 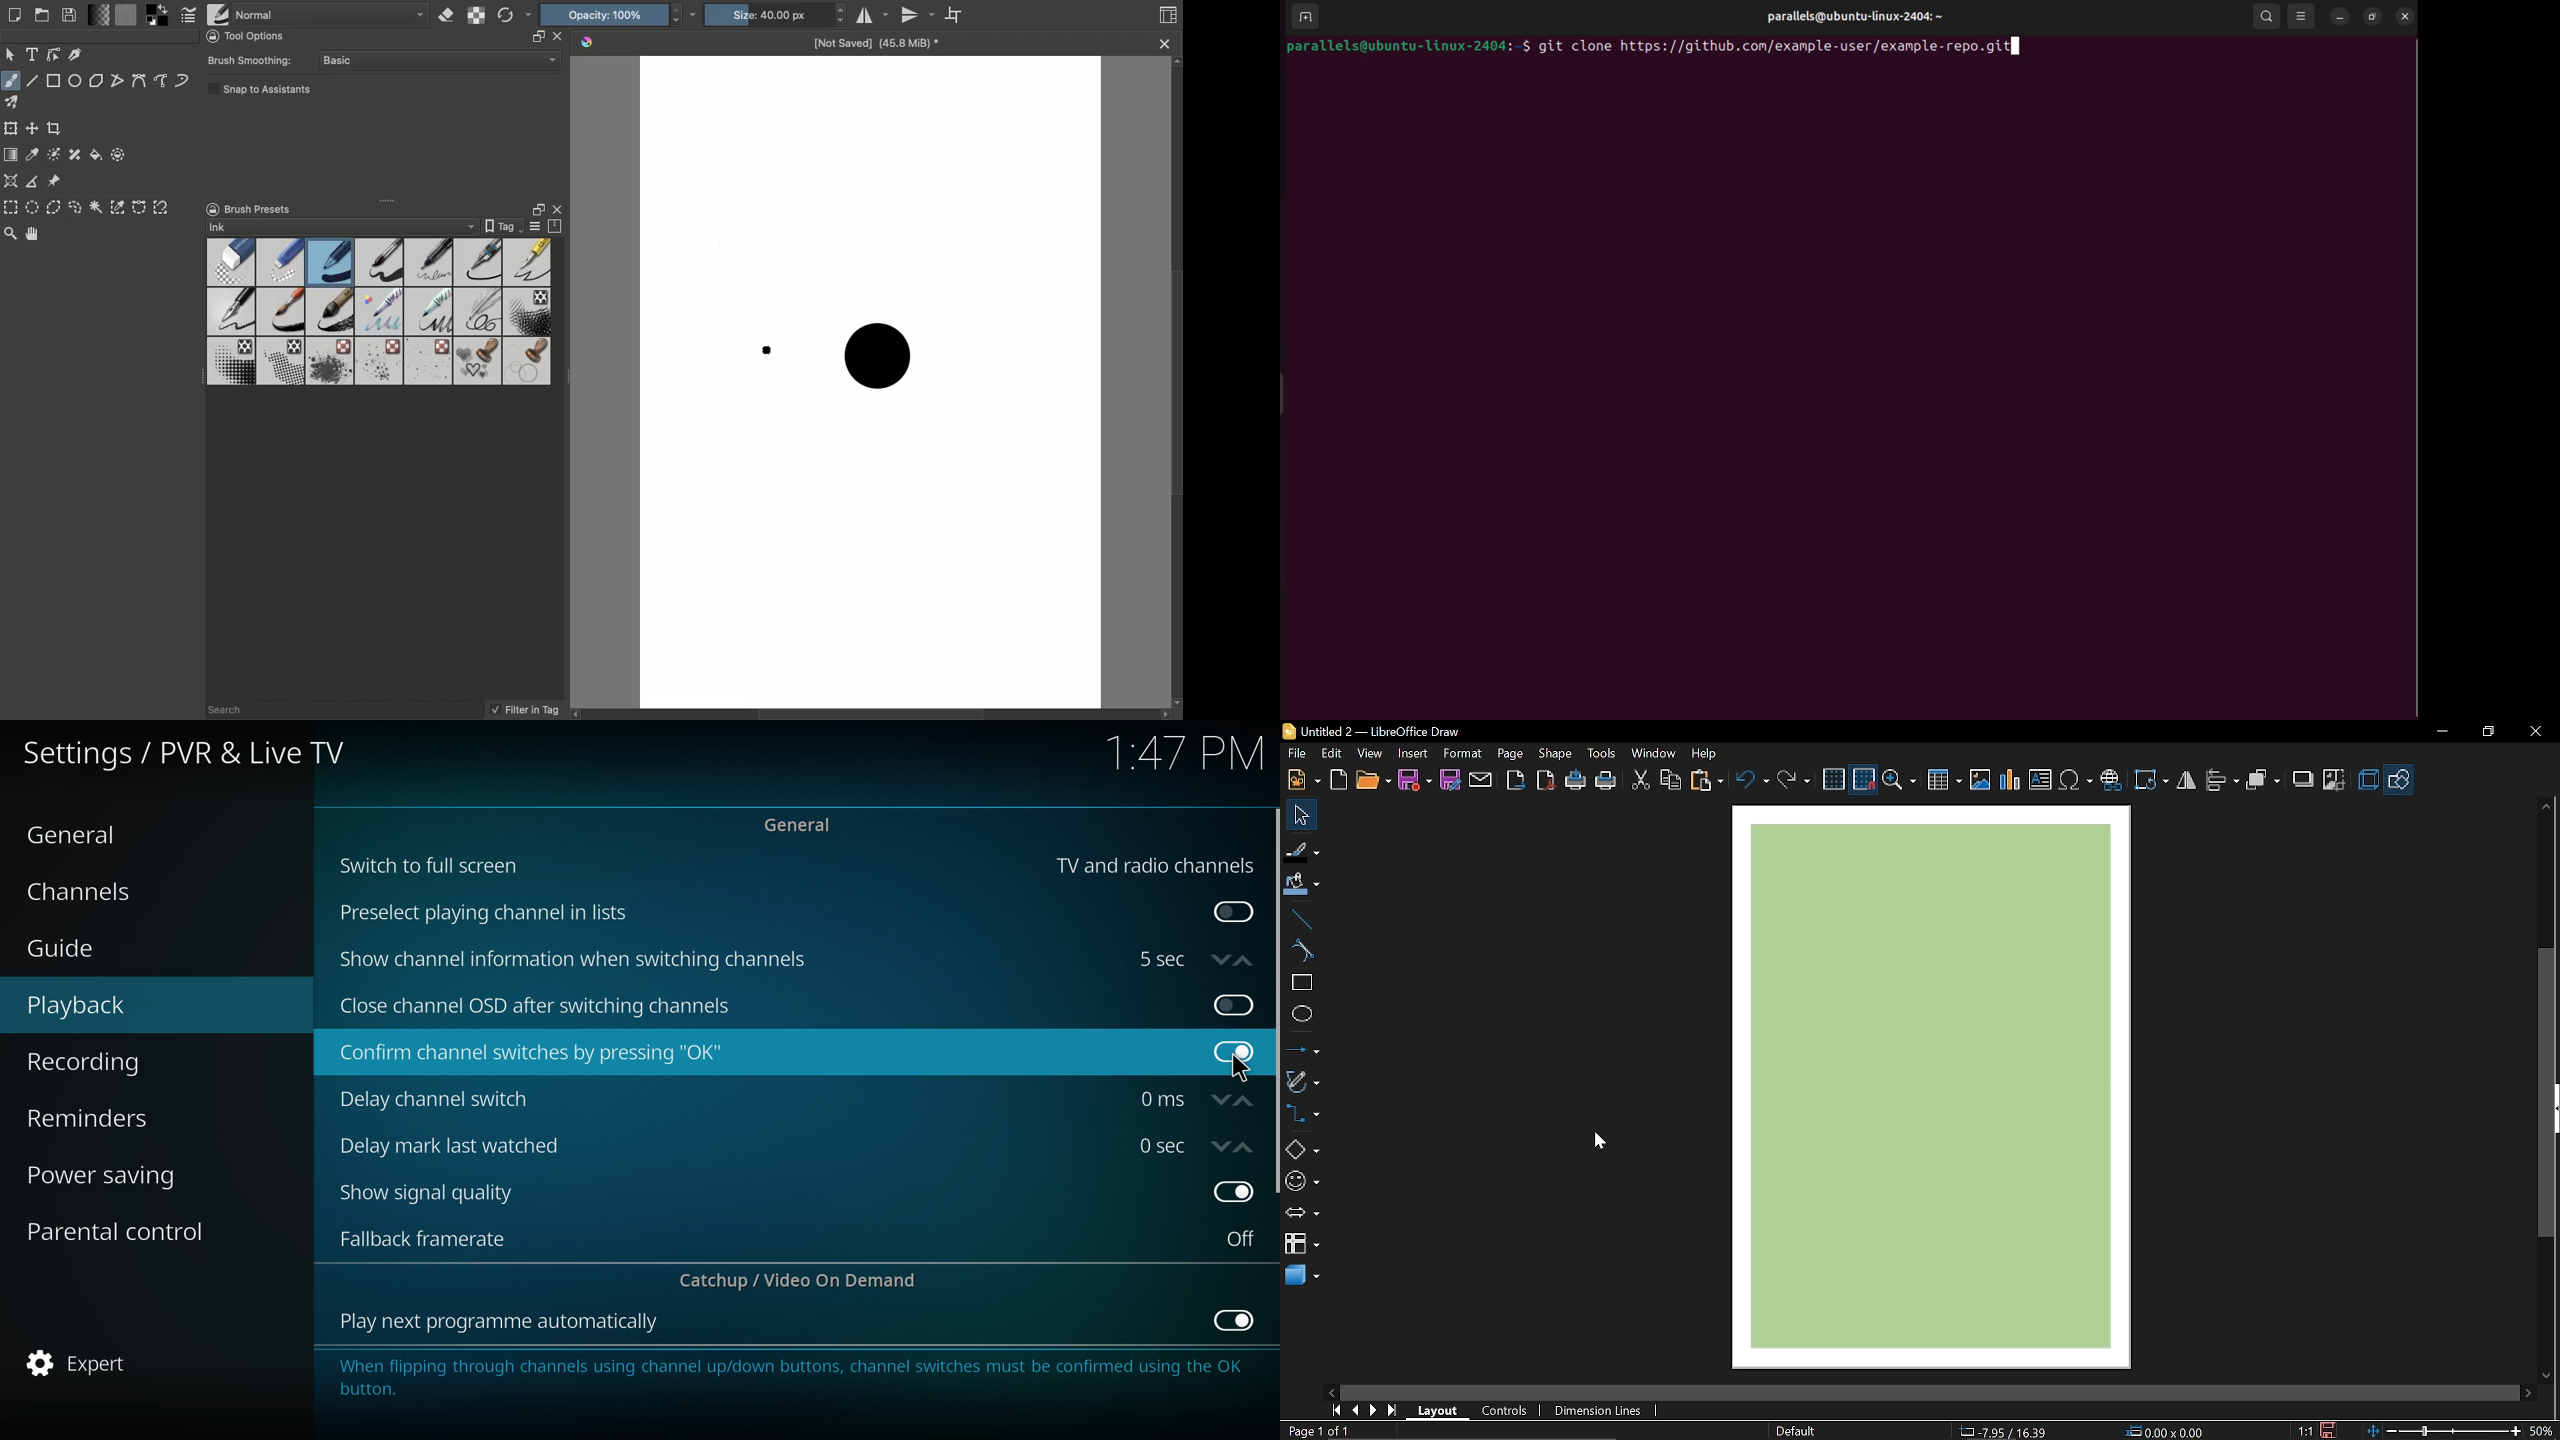 What do you see at coordinates (1357, 1411) in the screenshot?
I see `Previous` at bounding box center [1357, 1411].